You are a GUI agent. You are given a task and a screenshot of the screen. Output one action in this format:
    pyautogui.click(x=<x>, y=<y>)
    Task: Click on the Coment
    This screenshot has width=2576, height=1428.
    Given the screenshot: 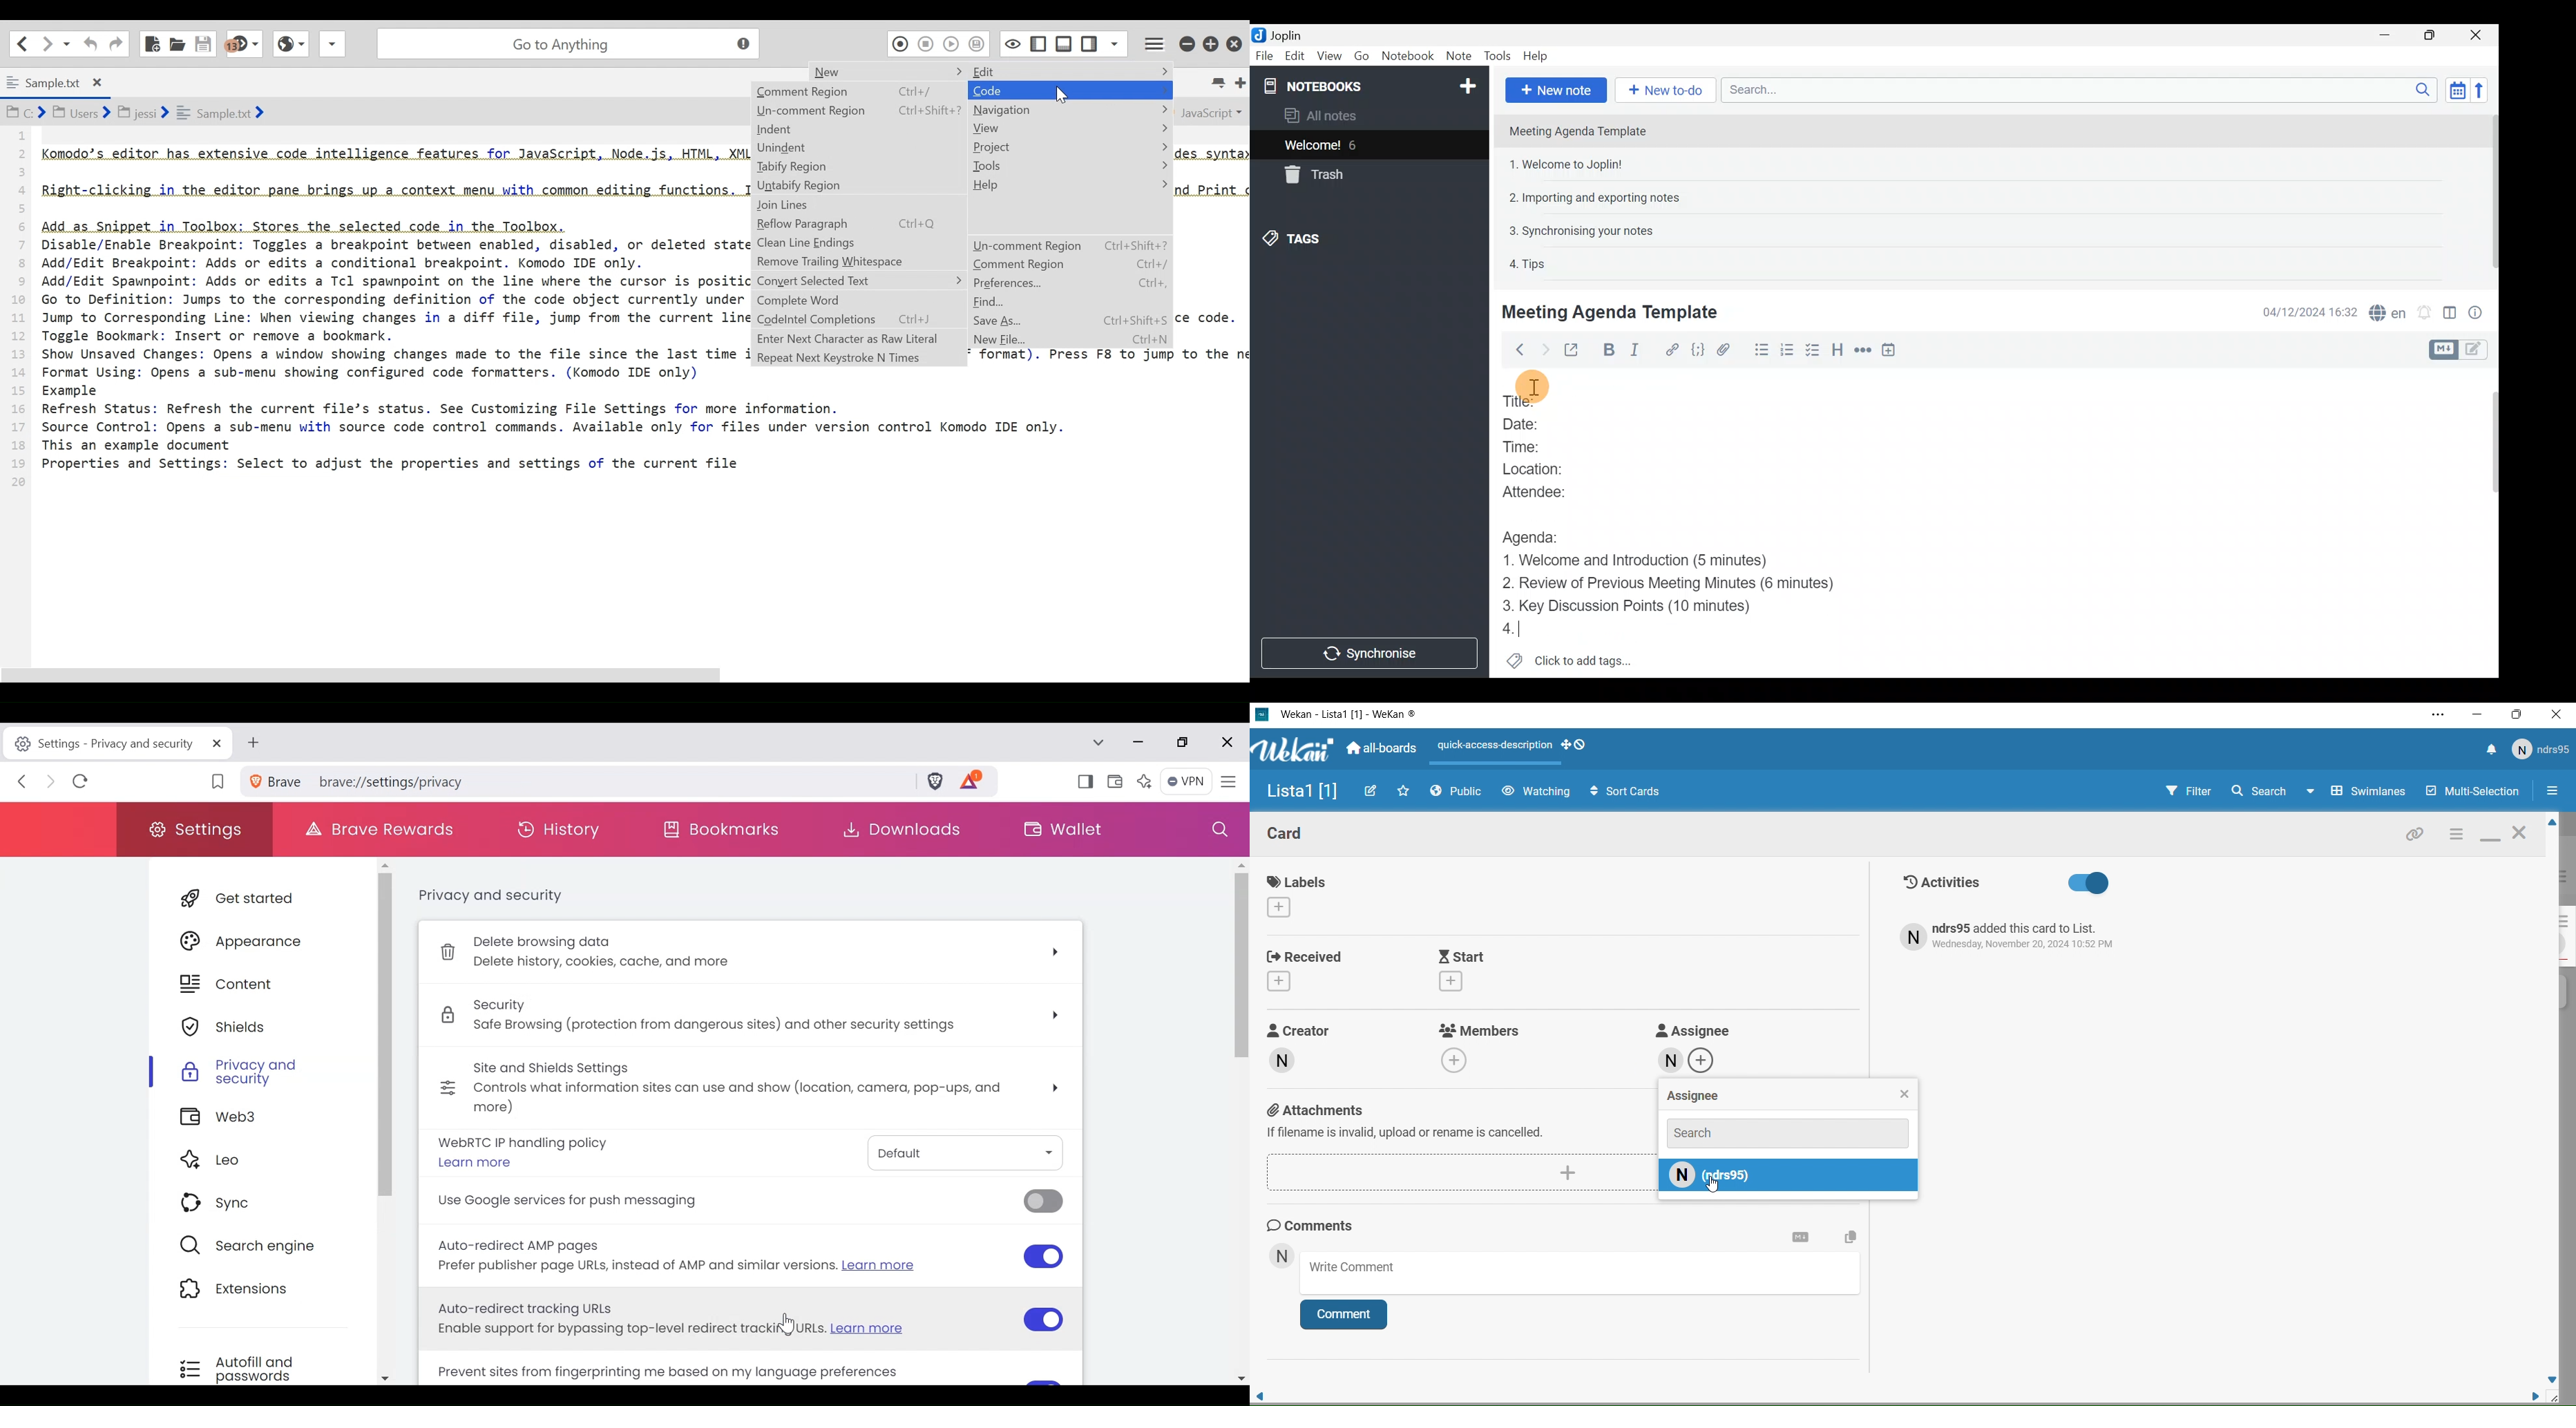 What is the action you would take?
    pyautogui.click(x=1350, y=1318)
    